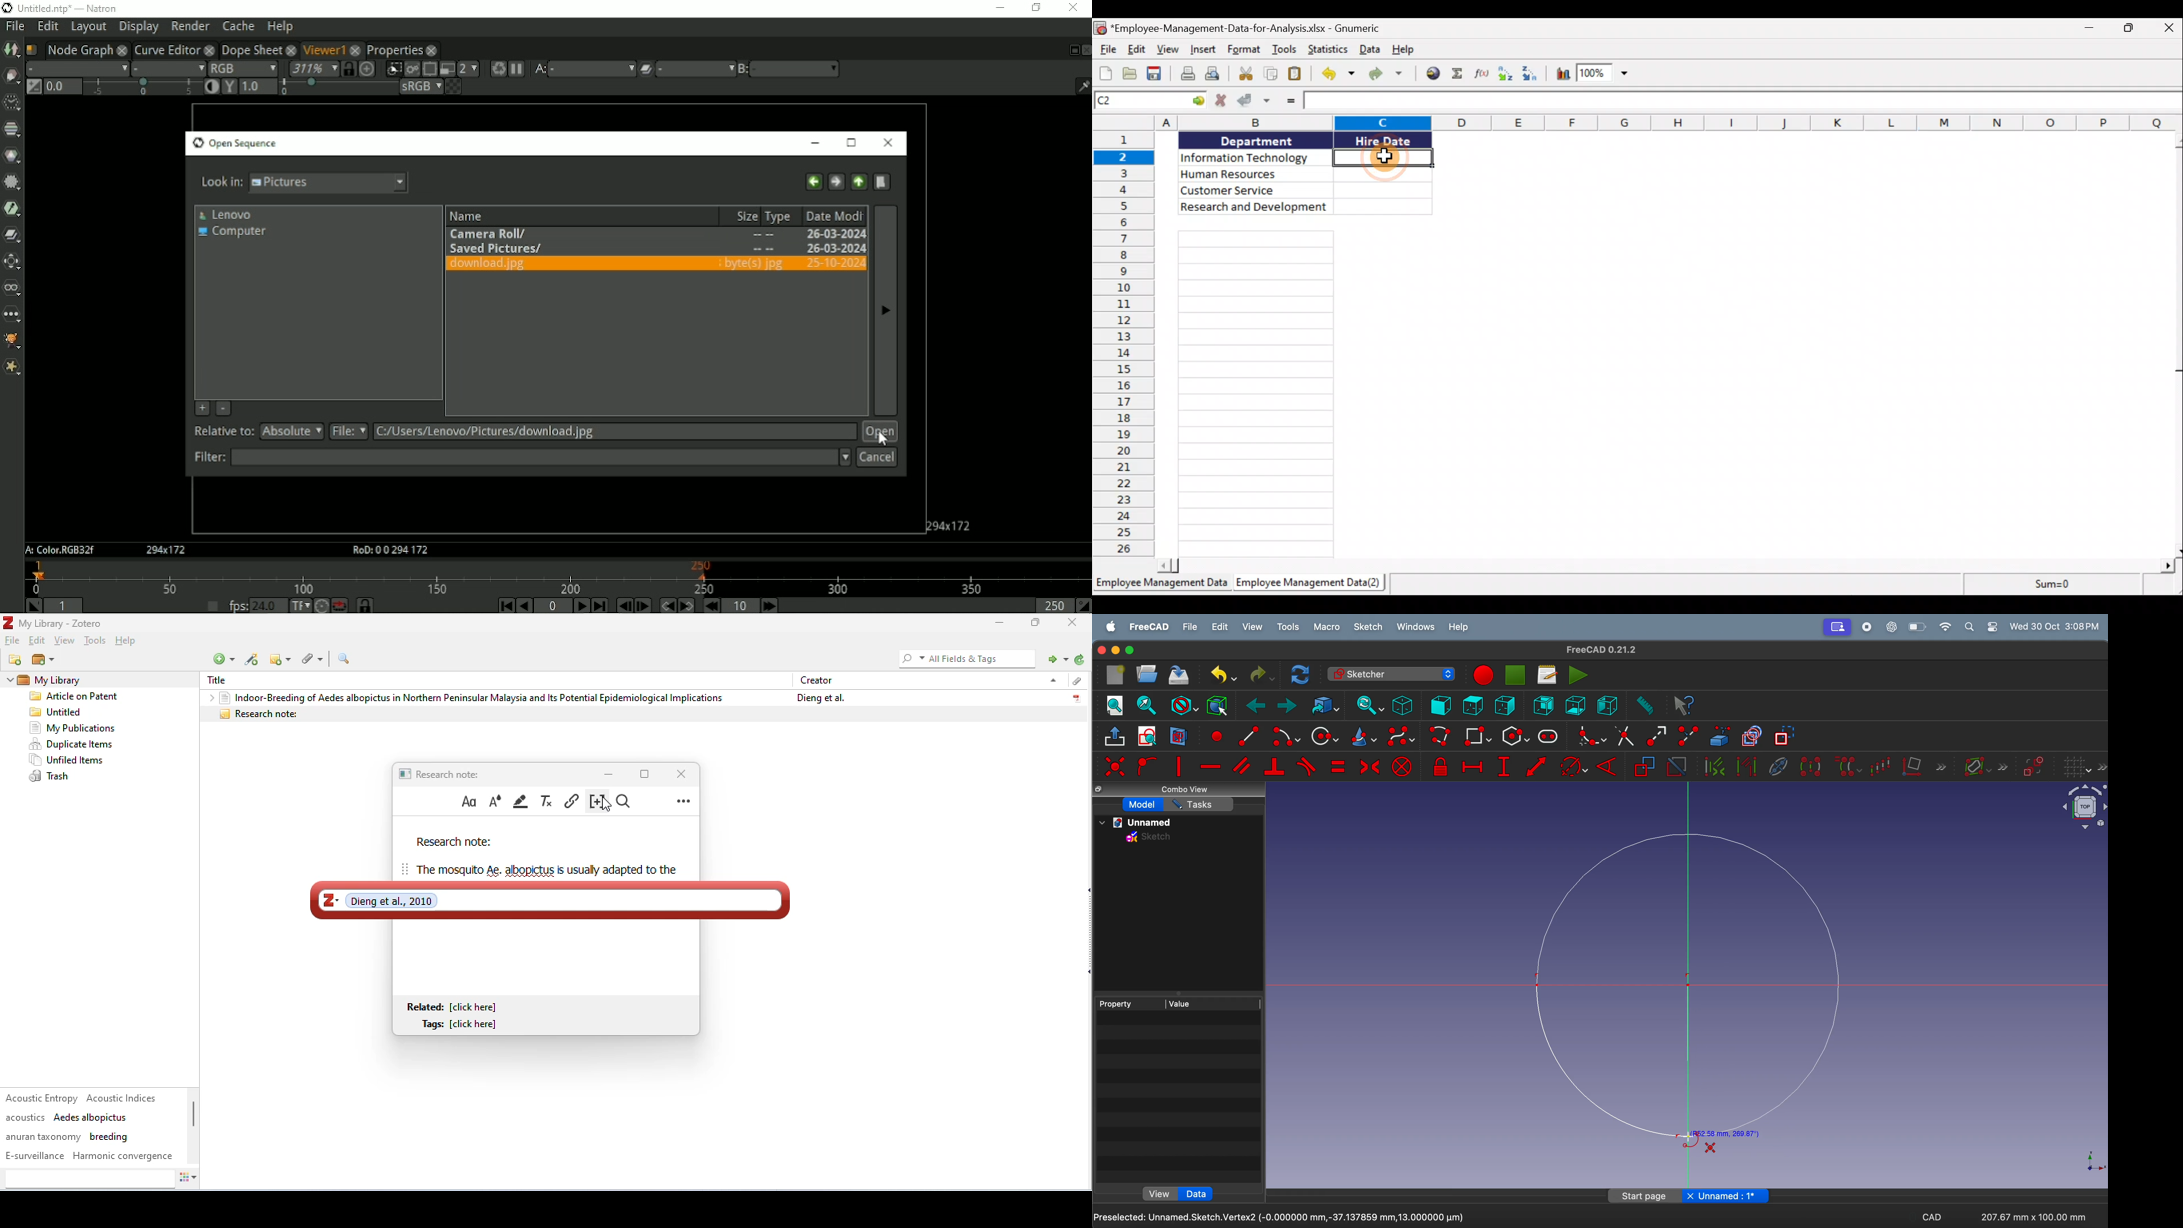 The image size is (2184, 1232). Describe the element at coordinates (1220, 102) in the screenshot. I see `Cancel change` at that location.